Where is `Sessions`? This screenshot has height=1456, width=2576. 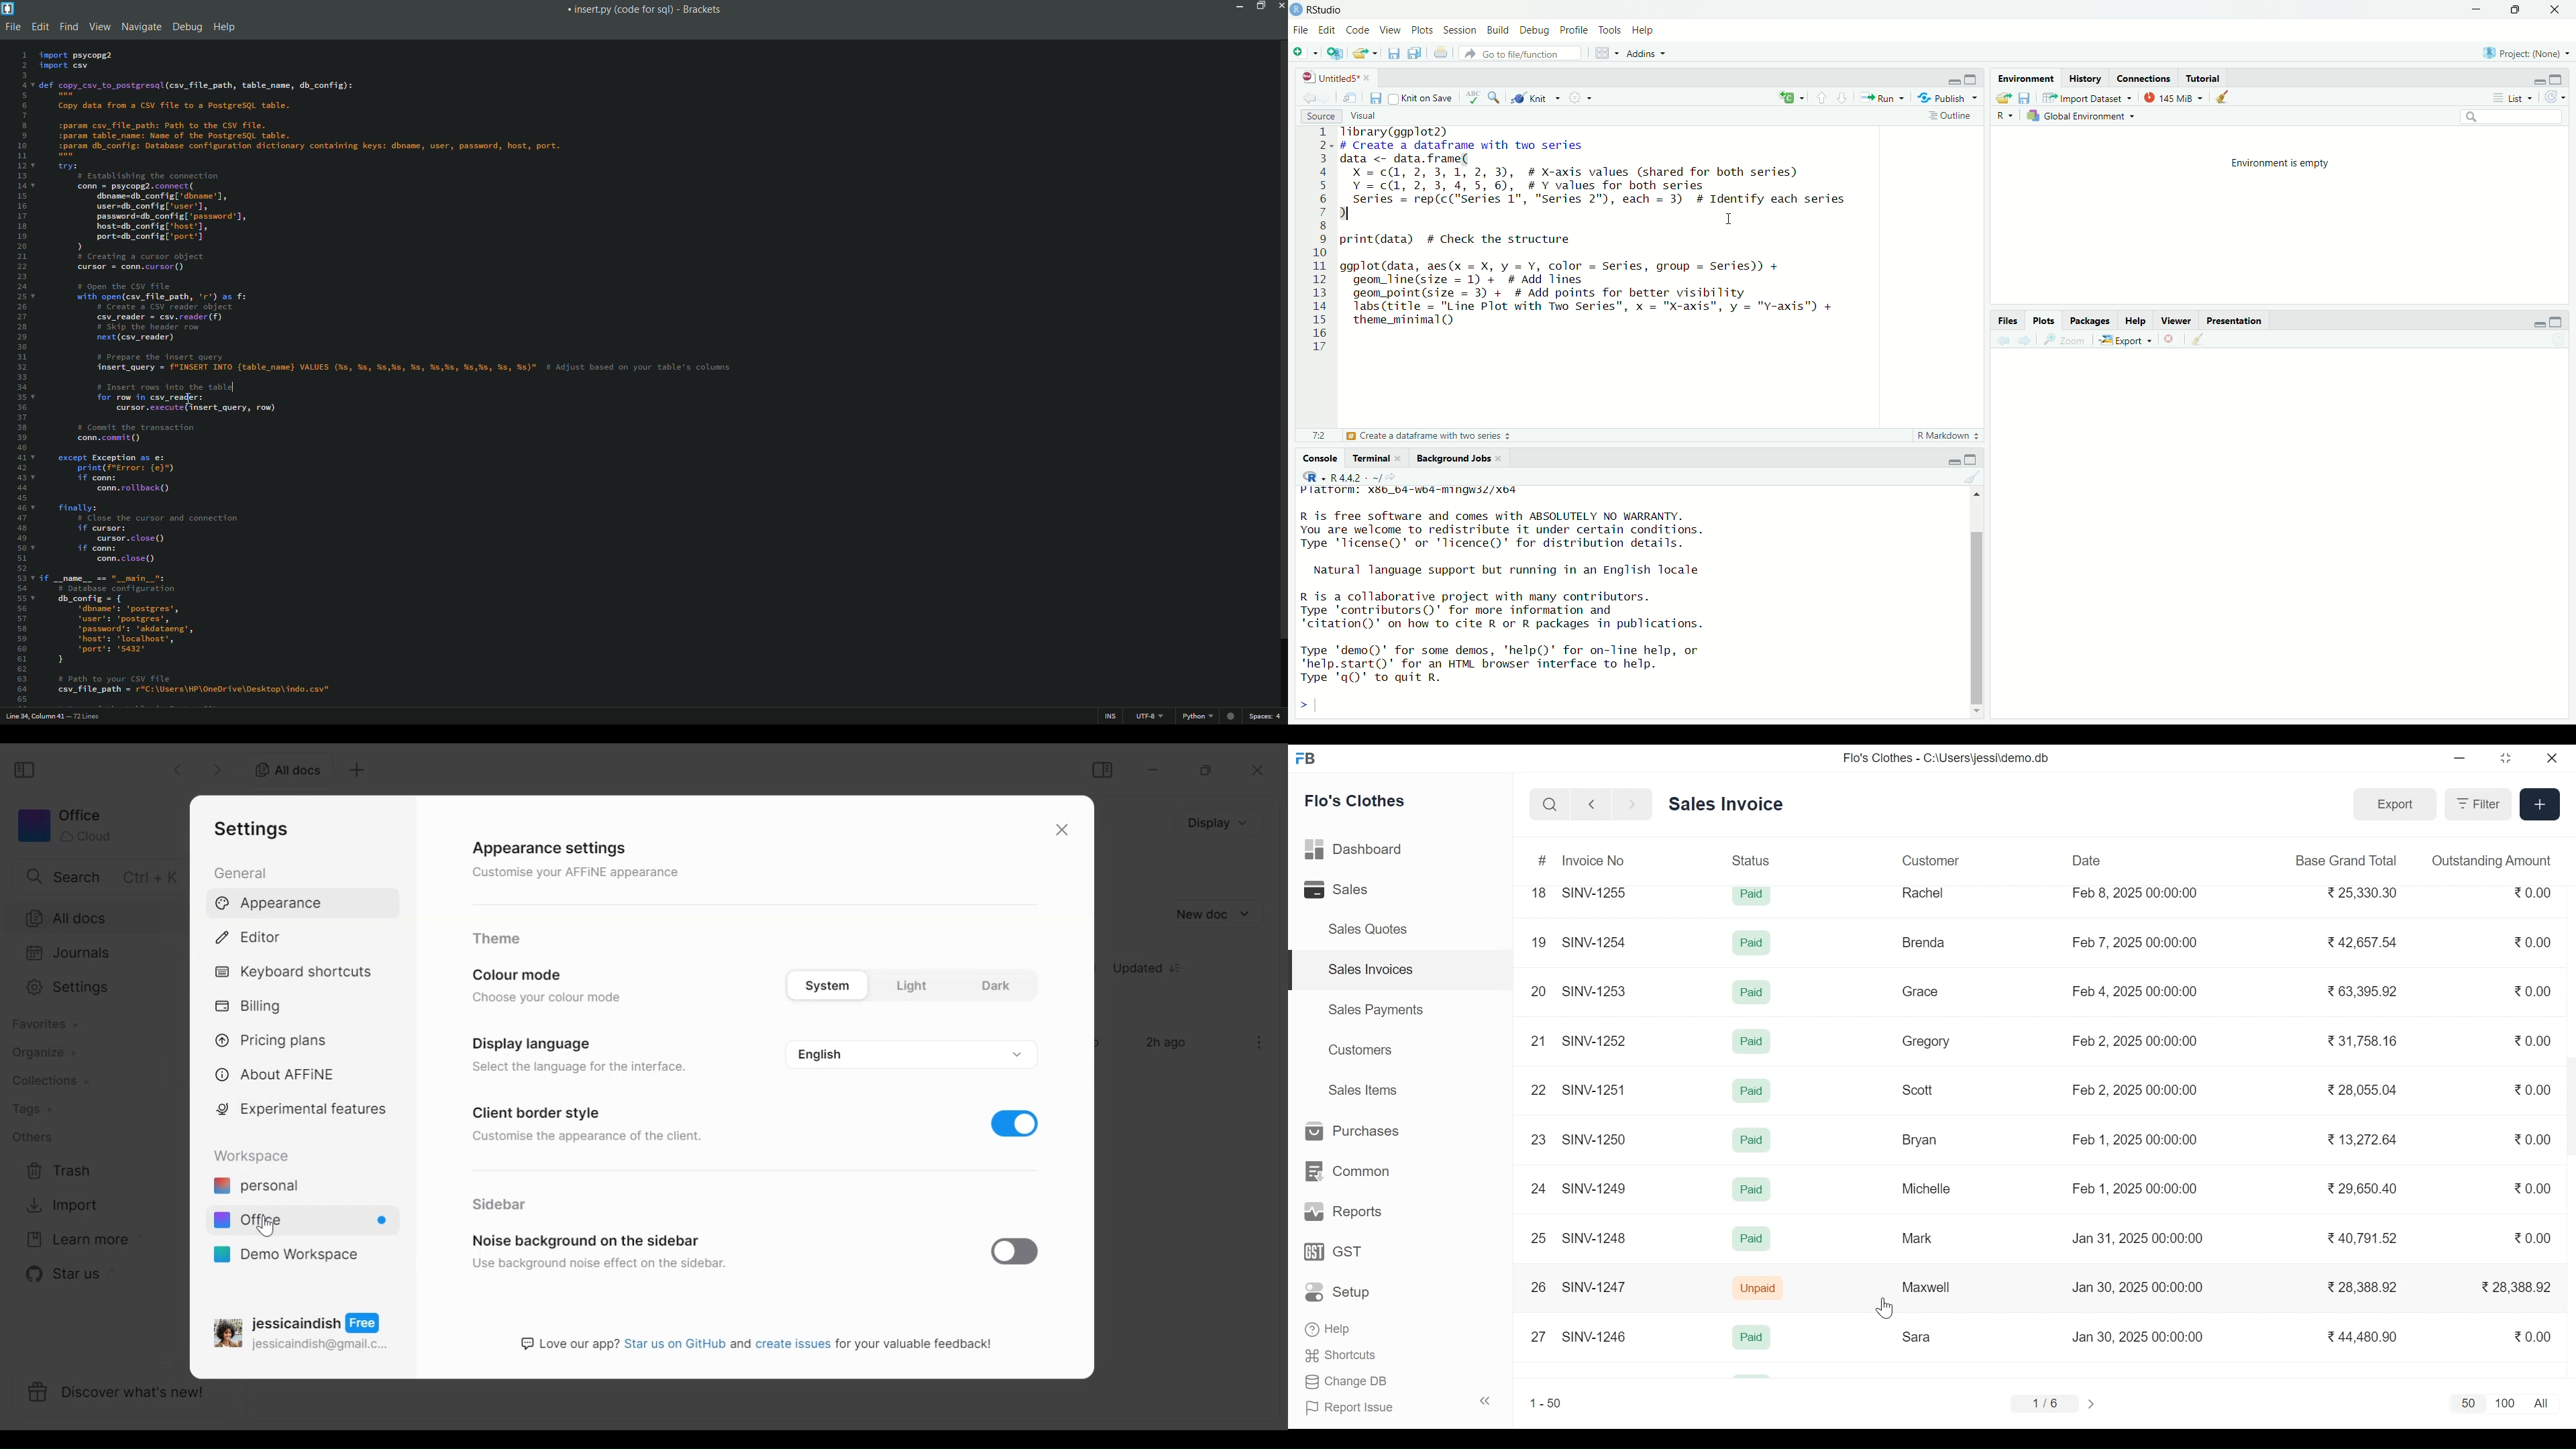 Sessions is located at coordinates (1460, 32).